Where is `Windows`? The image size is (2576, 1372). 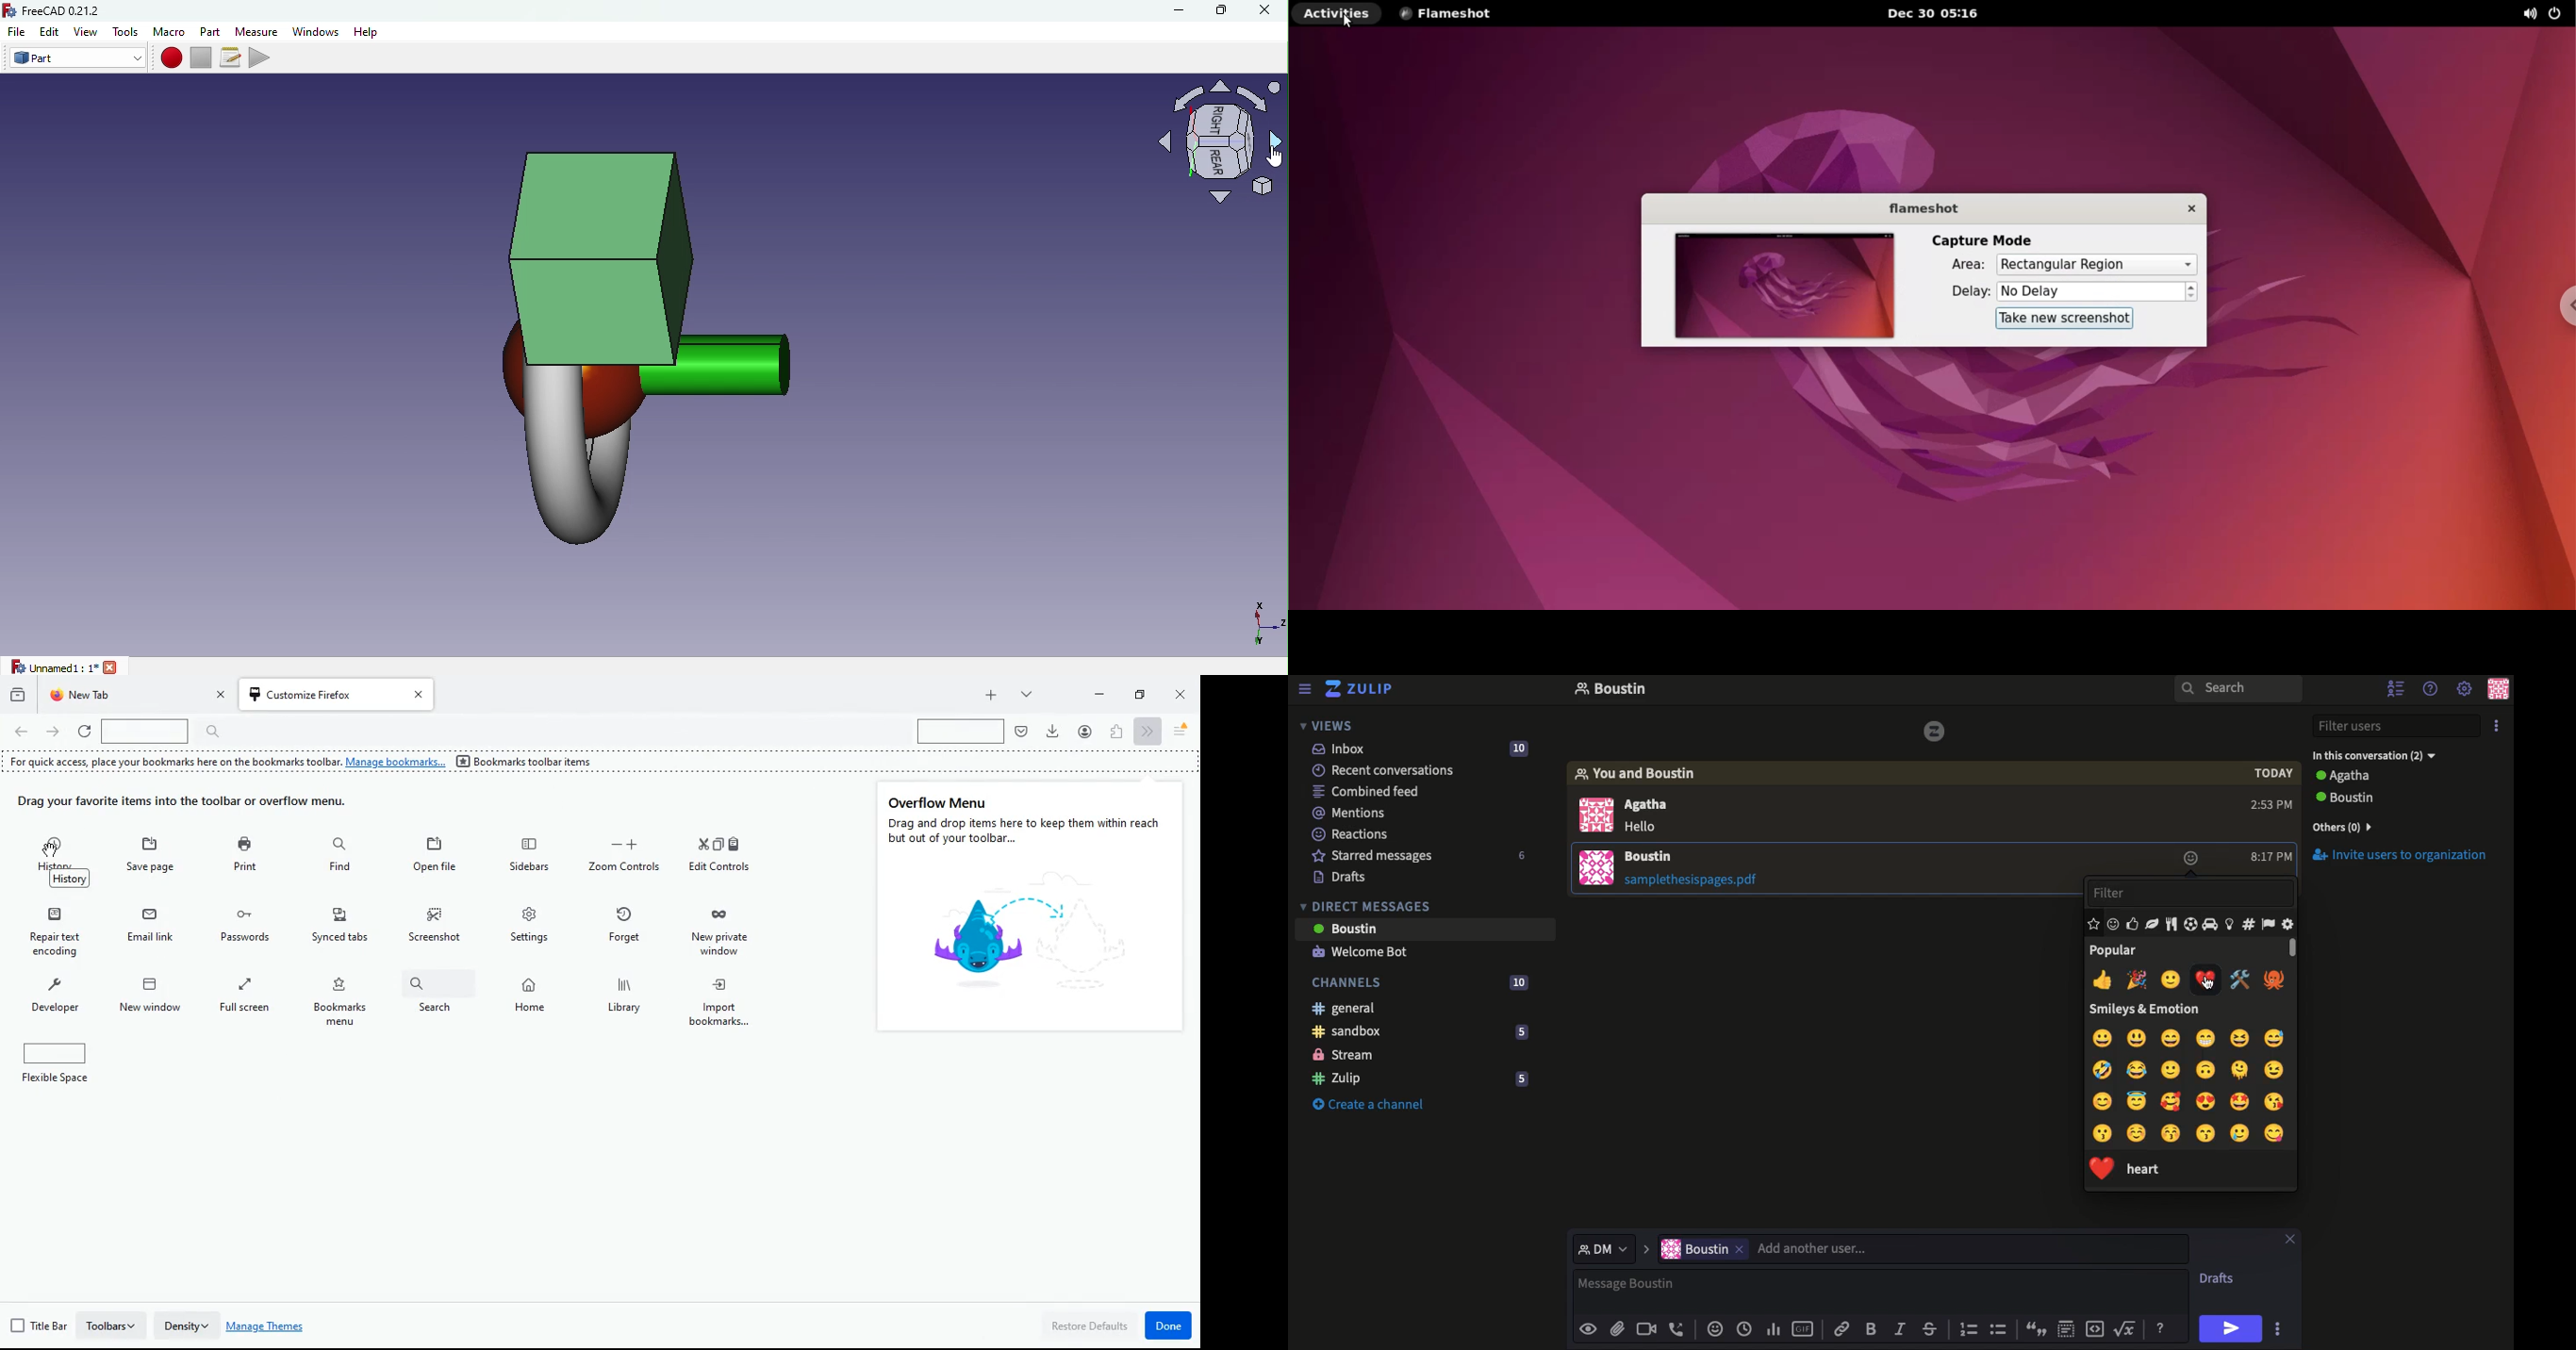 Windows is located at coordinates (316, 31).